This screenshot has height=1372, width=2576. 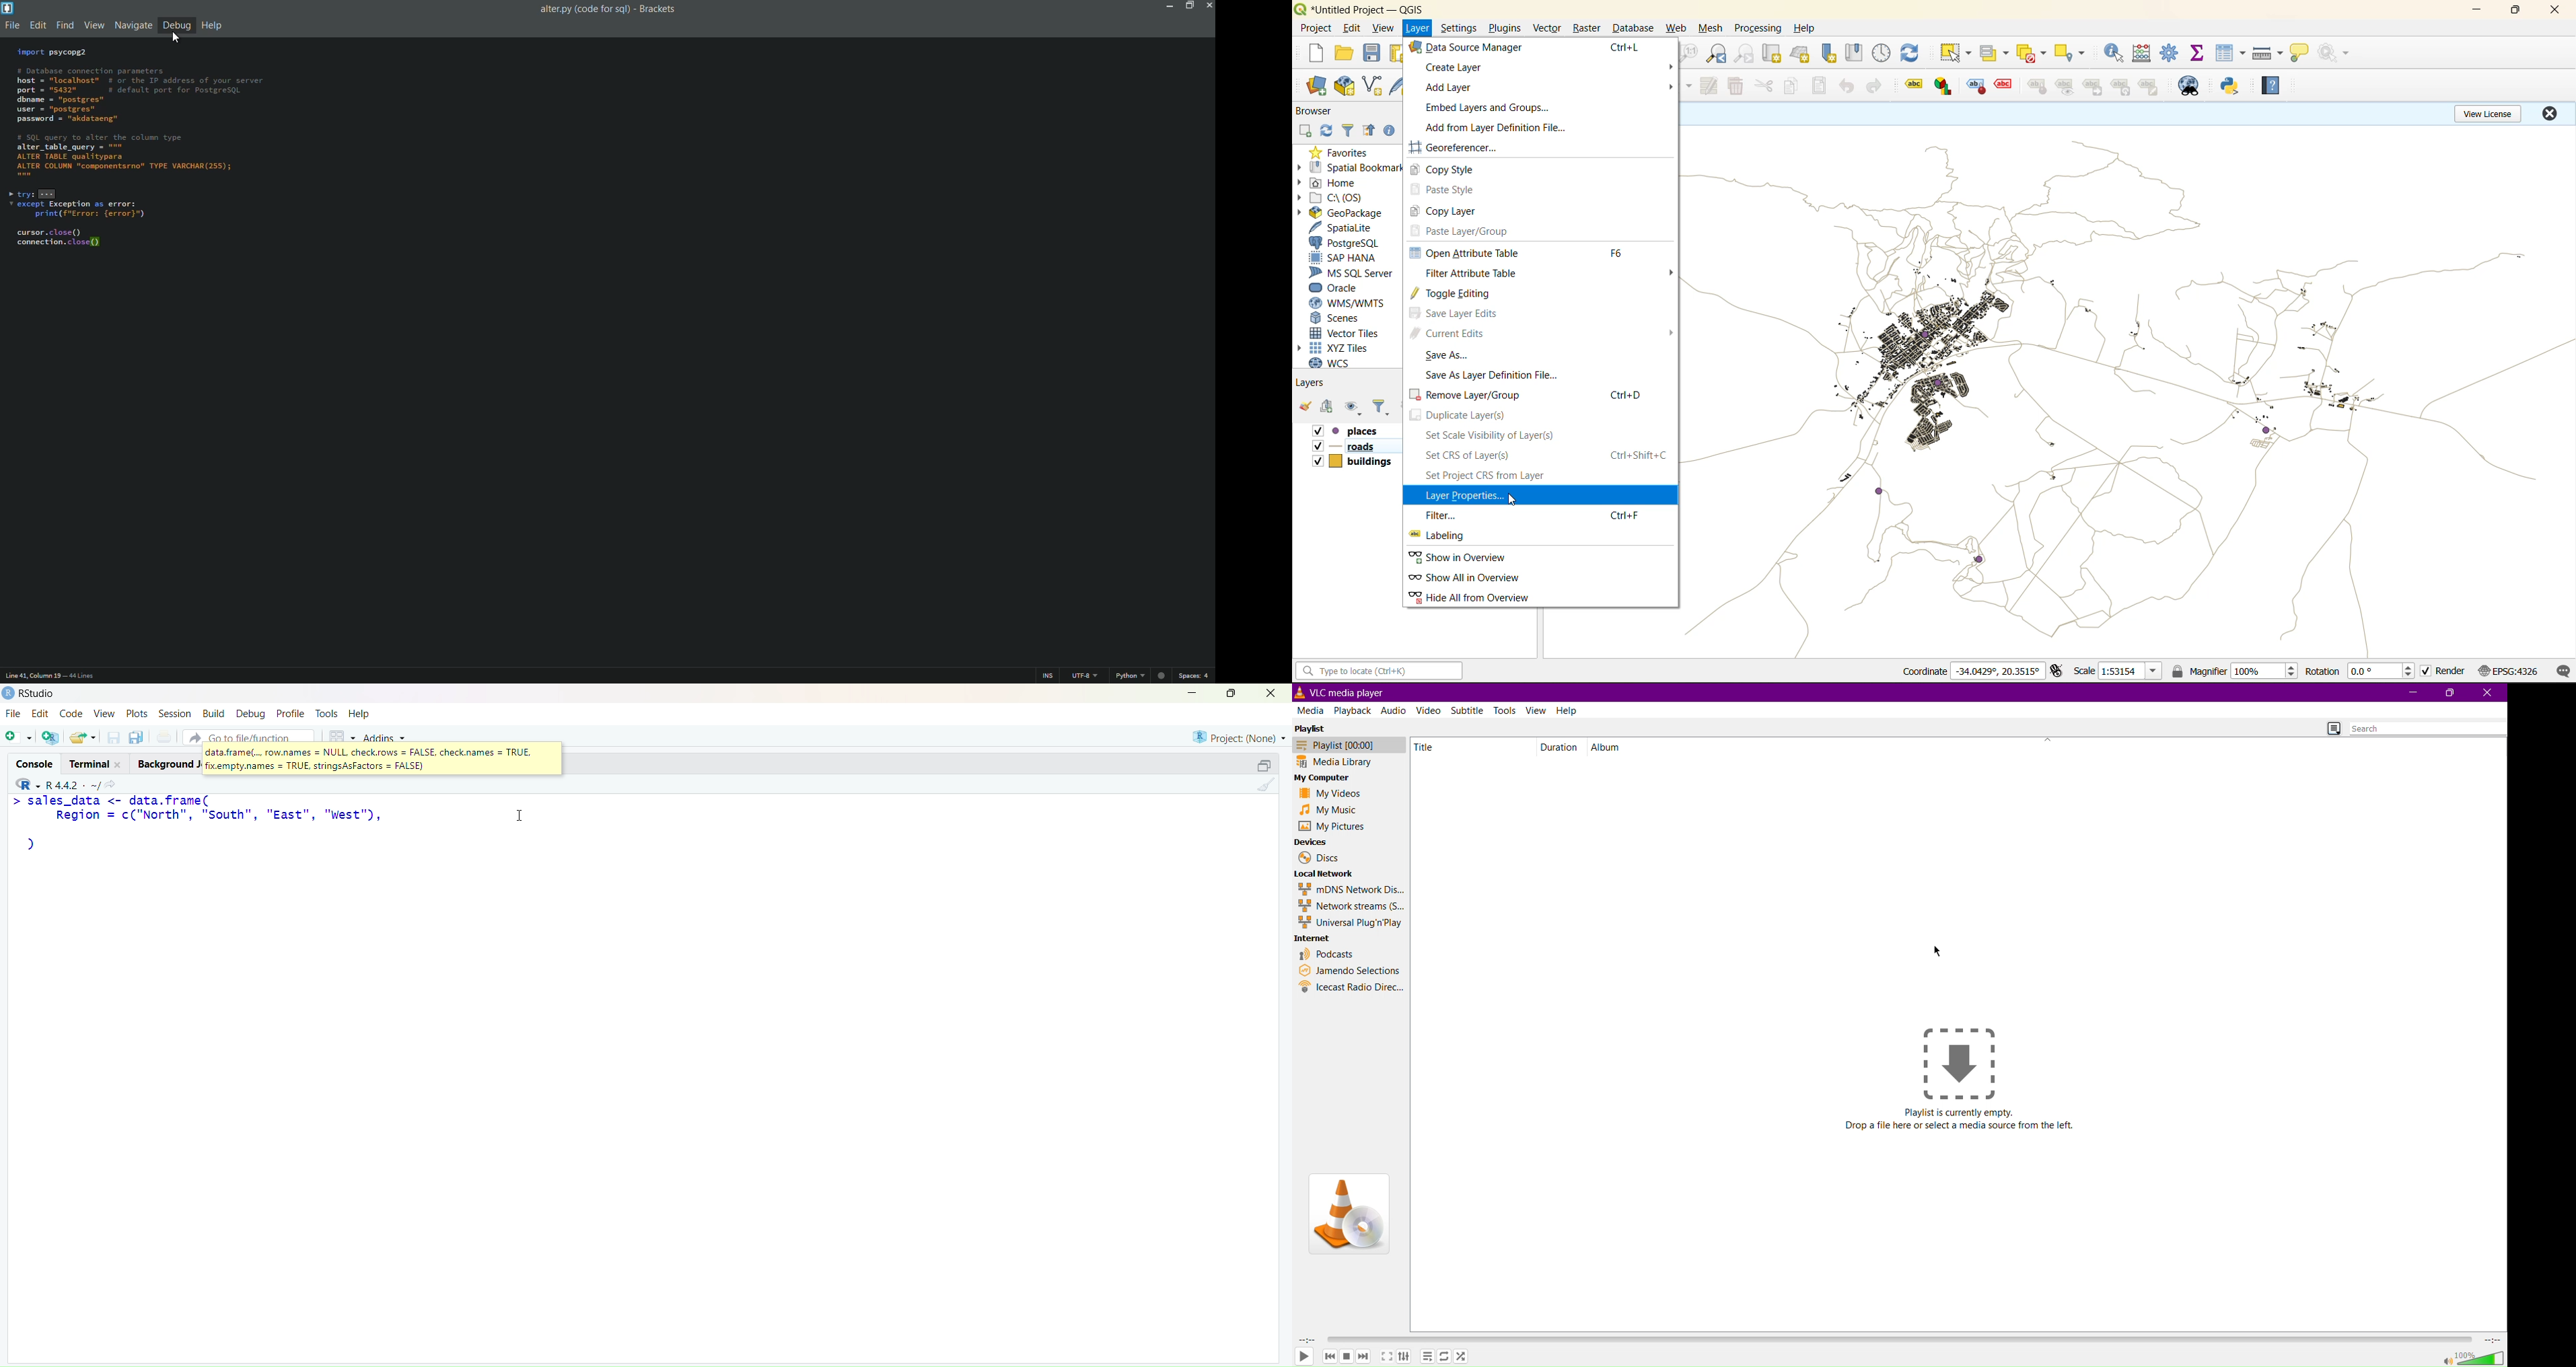 What do you see at coordinates (164, 739) in the screenshot?
I see `print` at bounding box center [164, 739].